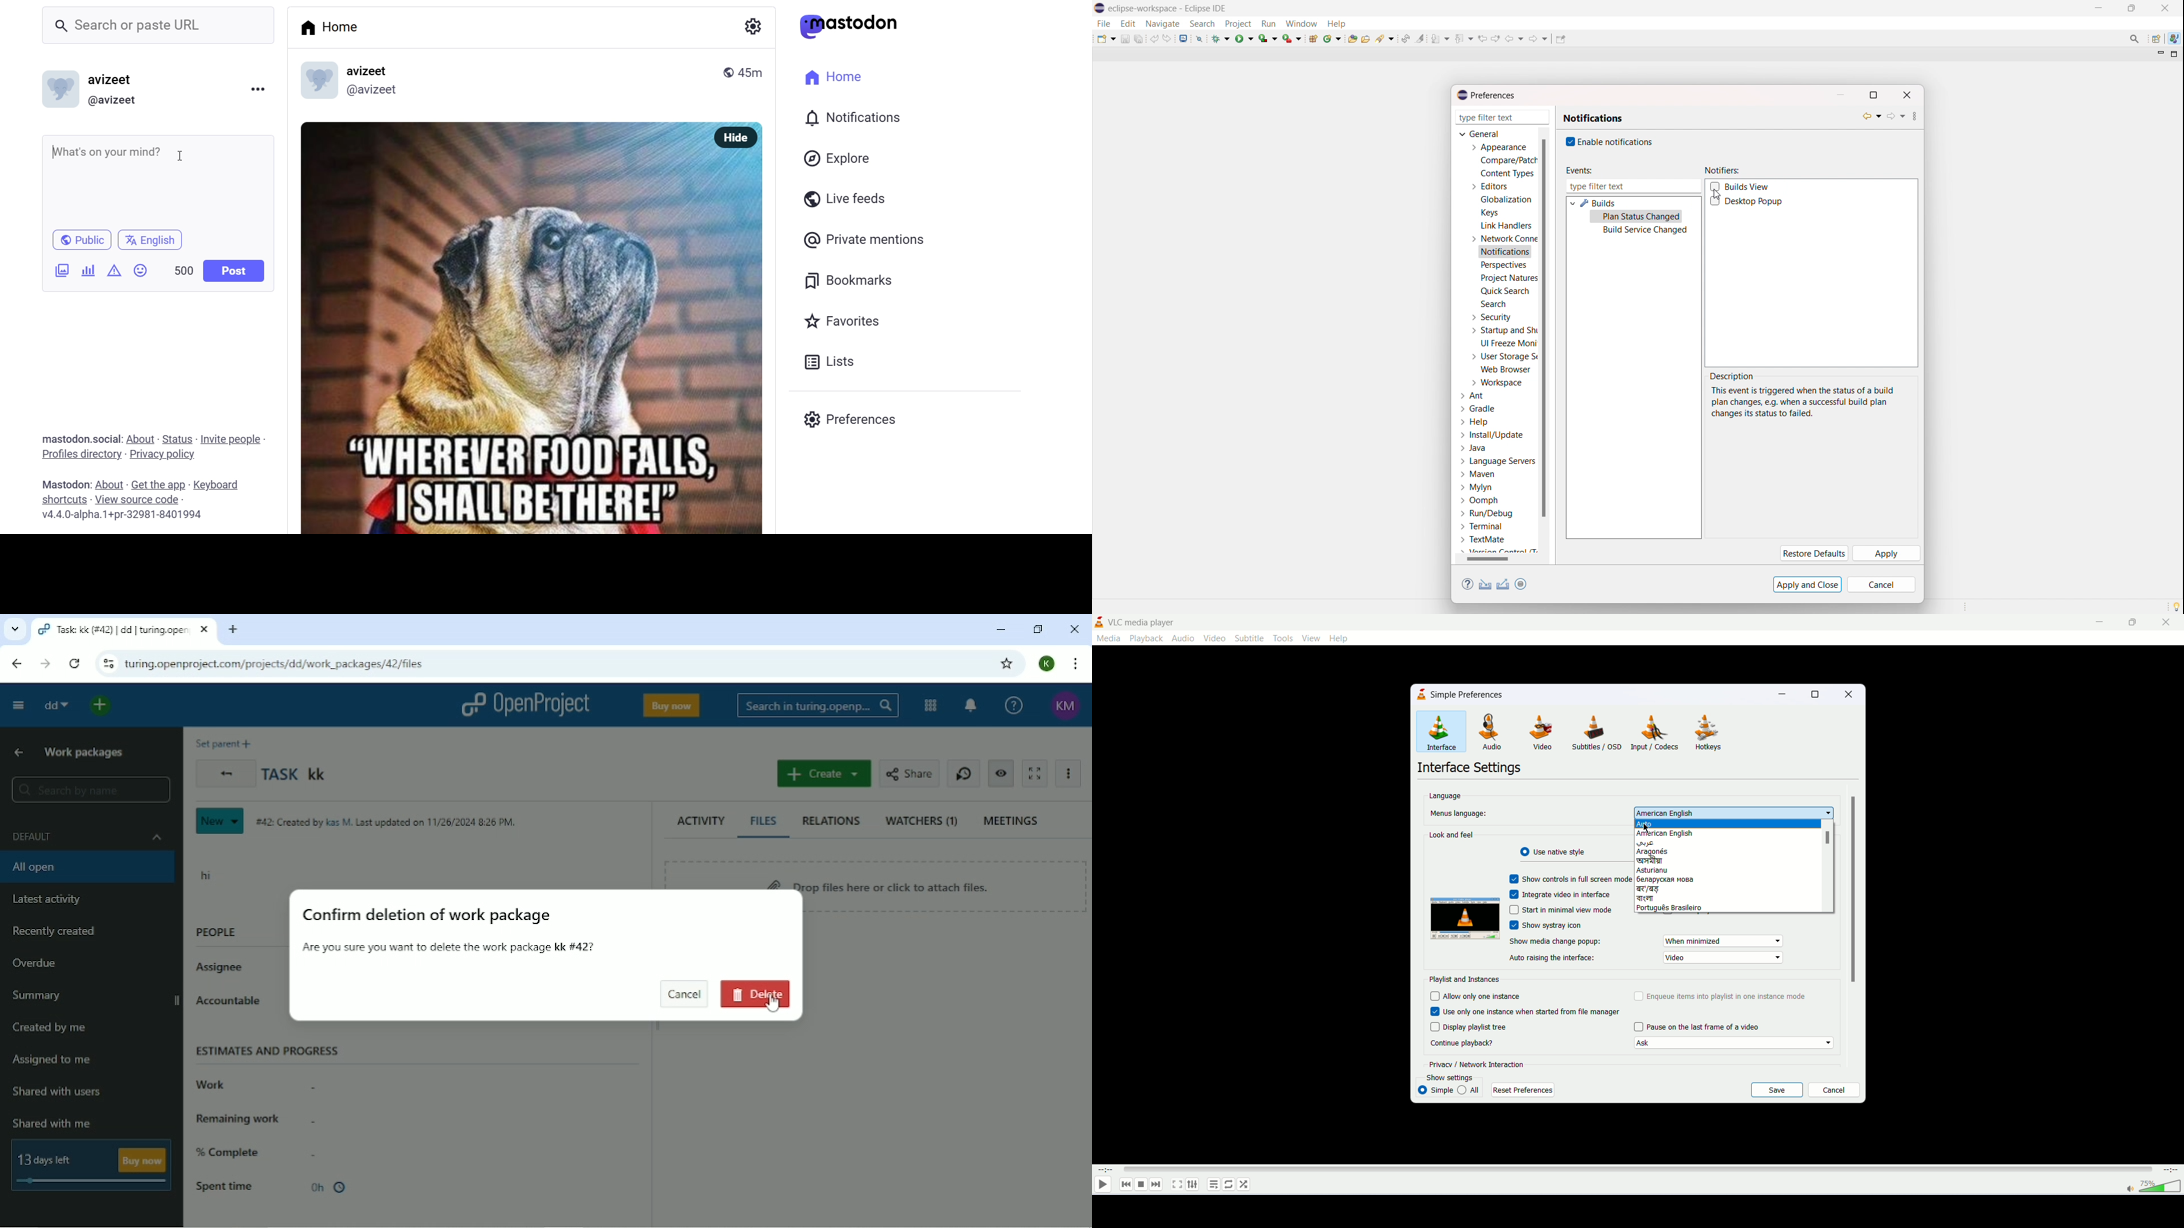 The width and height of the screenshot is (2184, 1232). What do you see at coordinates (832, 821) in the screenshot?
I see `Relations` at bounding box center [832, 821].